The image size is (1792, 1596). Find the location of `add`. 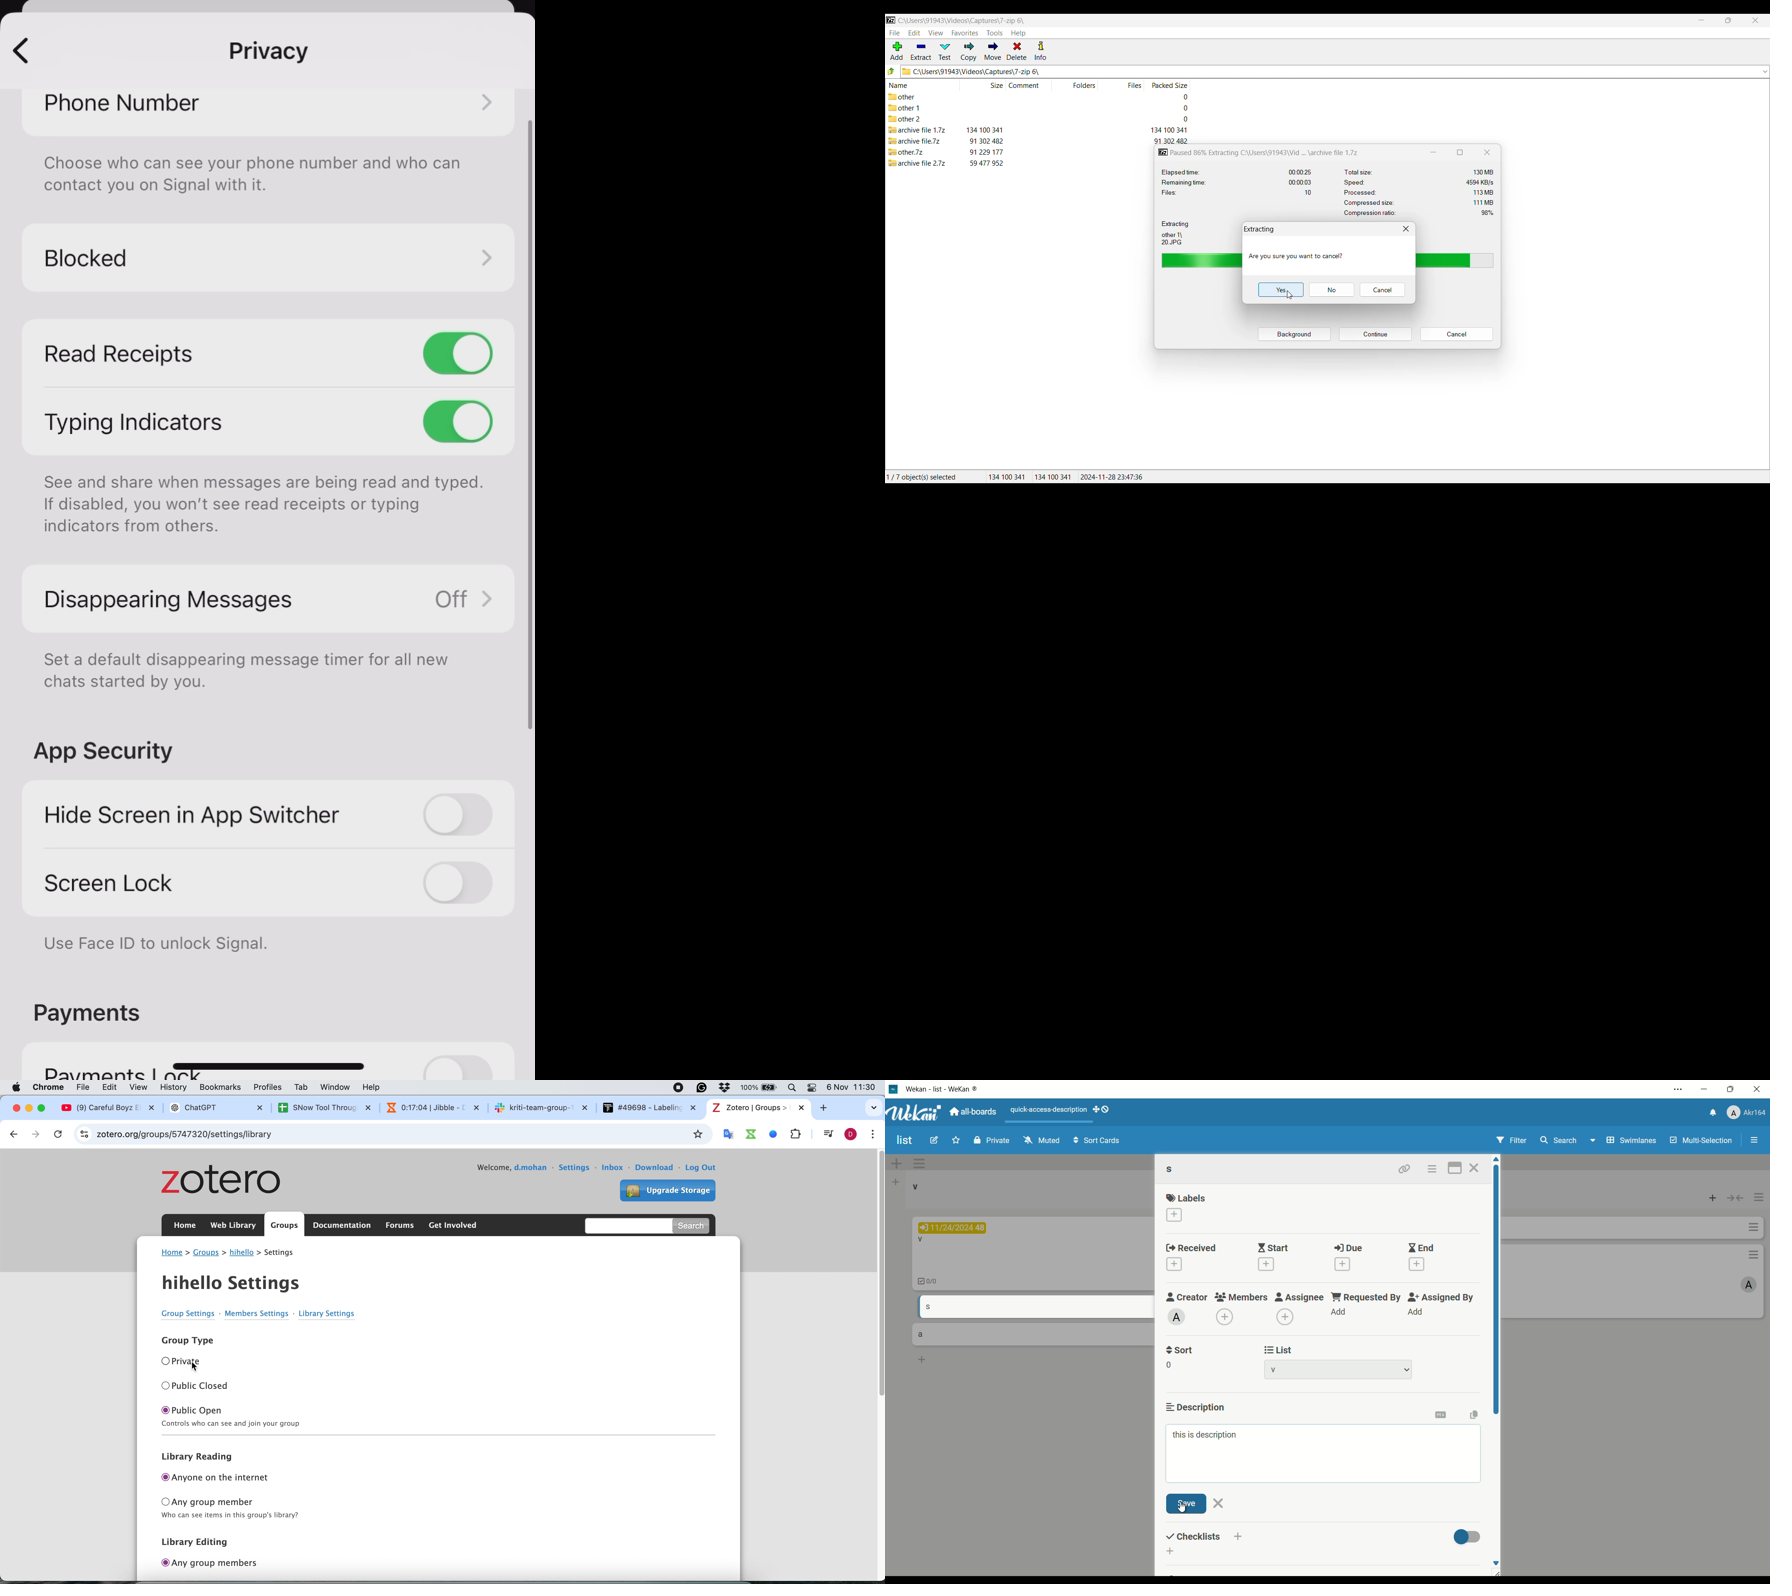

add is located at coordinates (1416, 1313).